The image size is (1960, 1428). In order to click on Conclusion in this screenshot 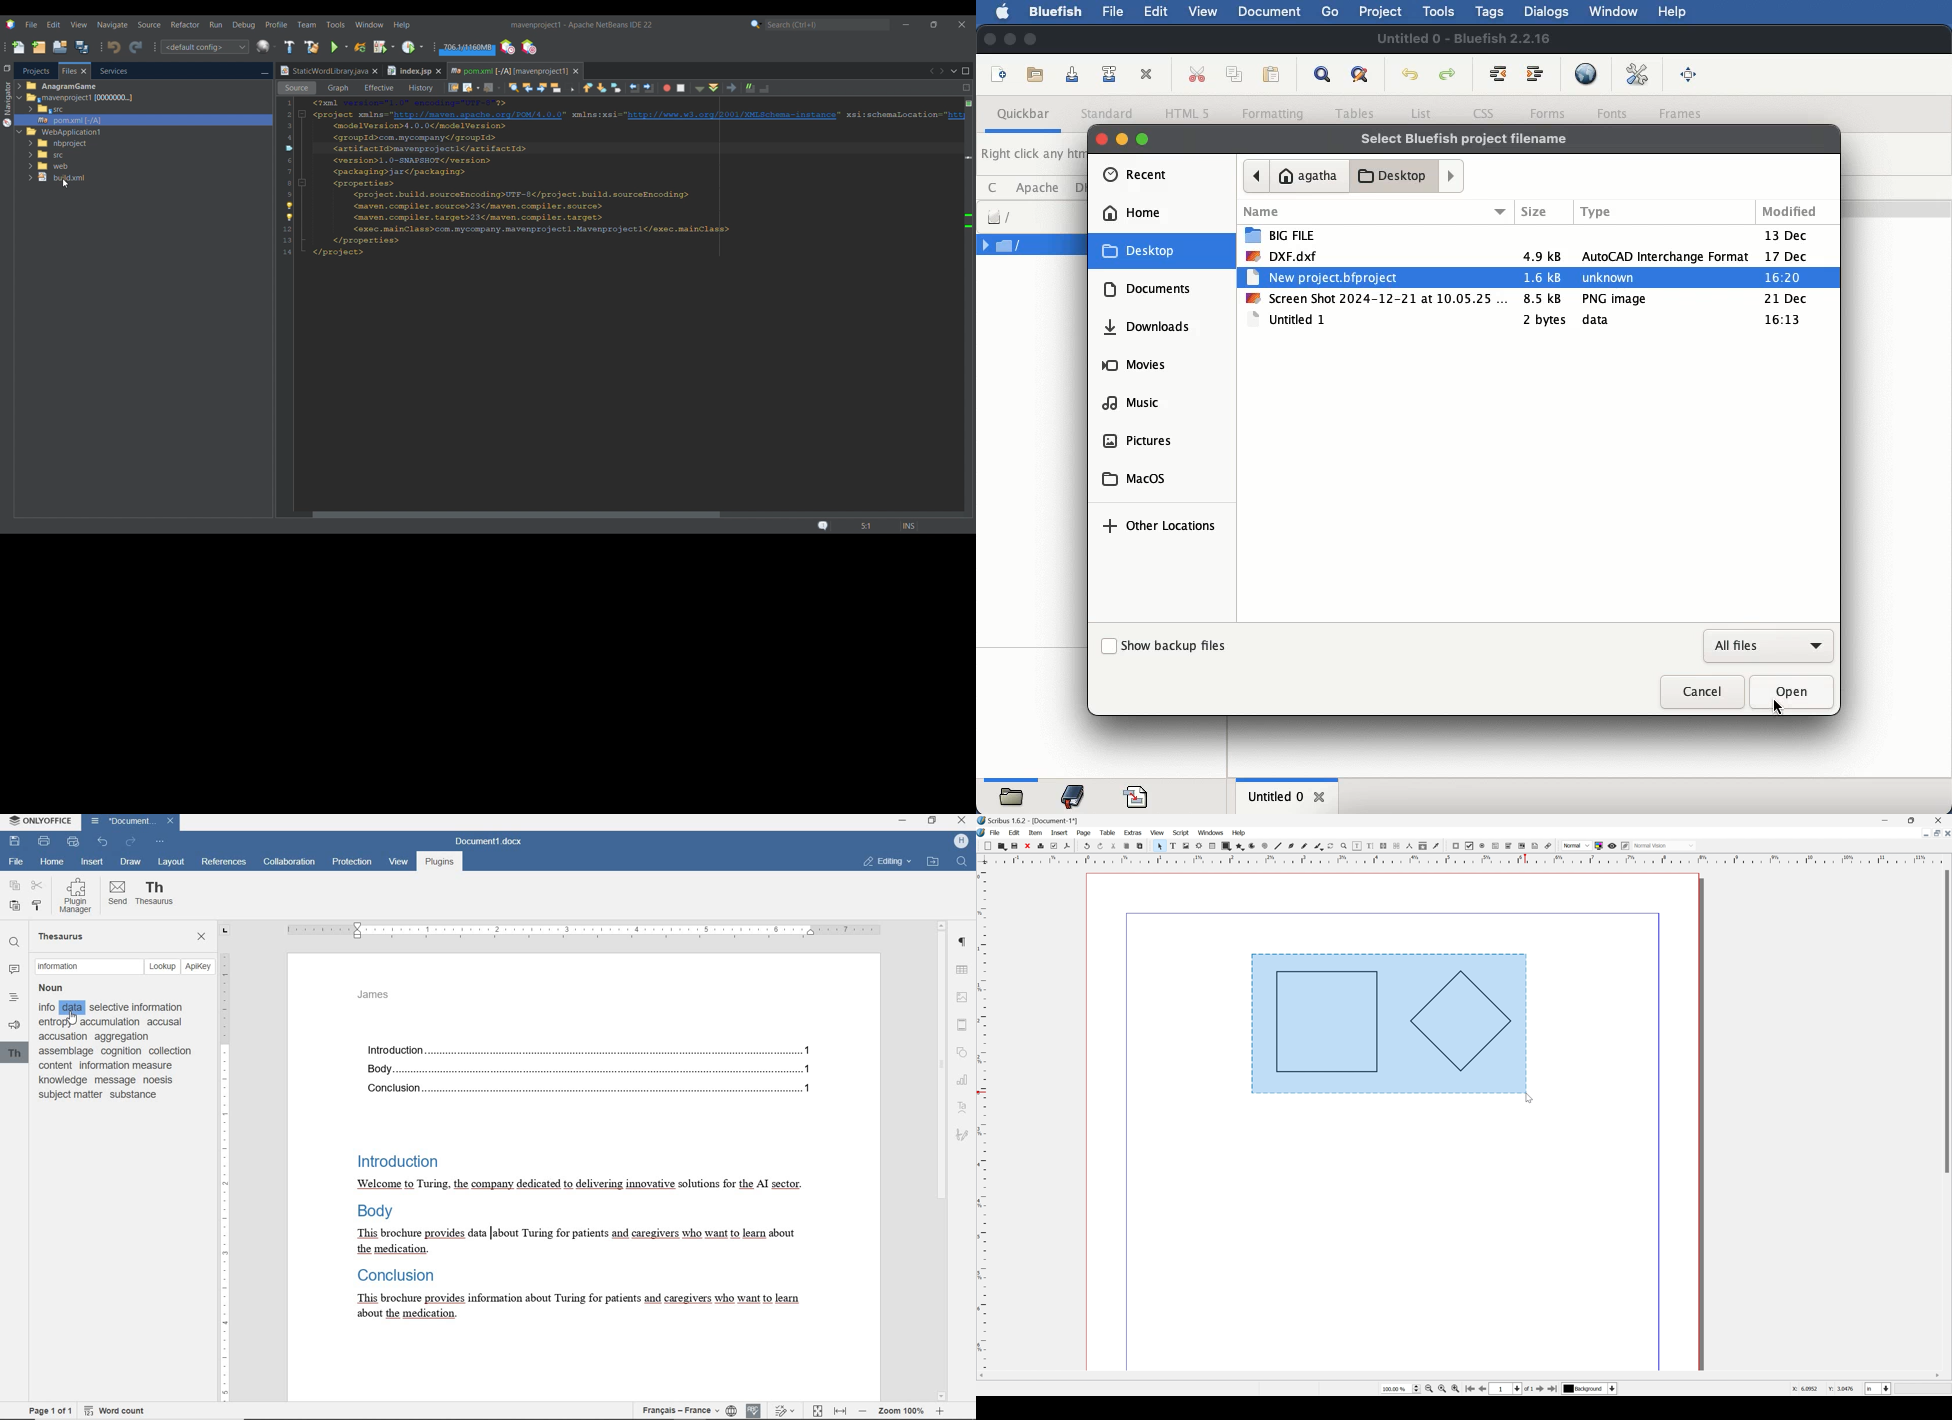, I will do `click(397, 1276)`.